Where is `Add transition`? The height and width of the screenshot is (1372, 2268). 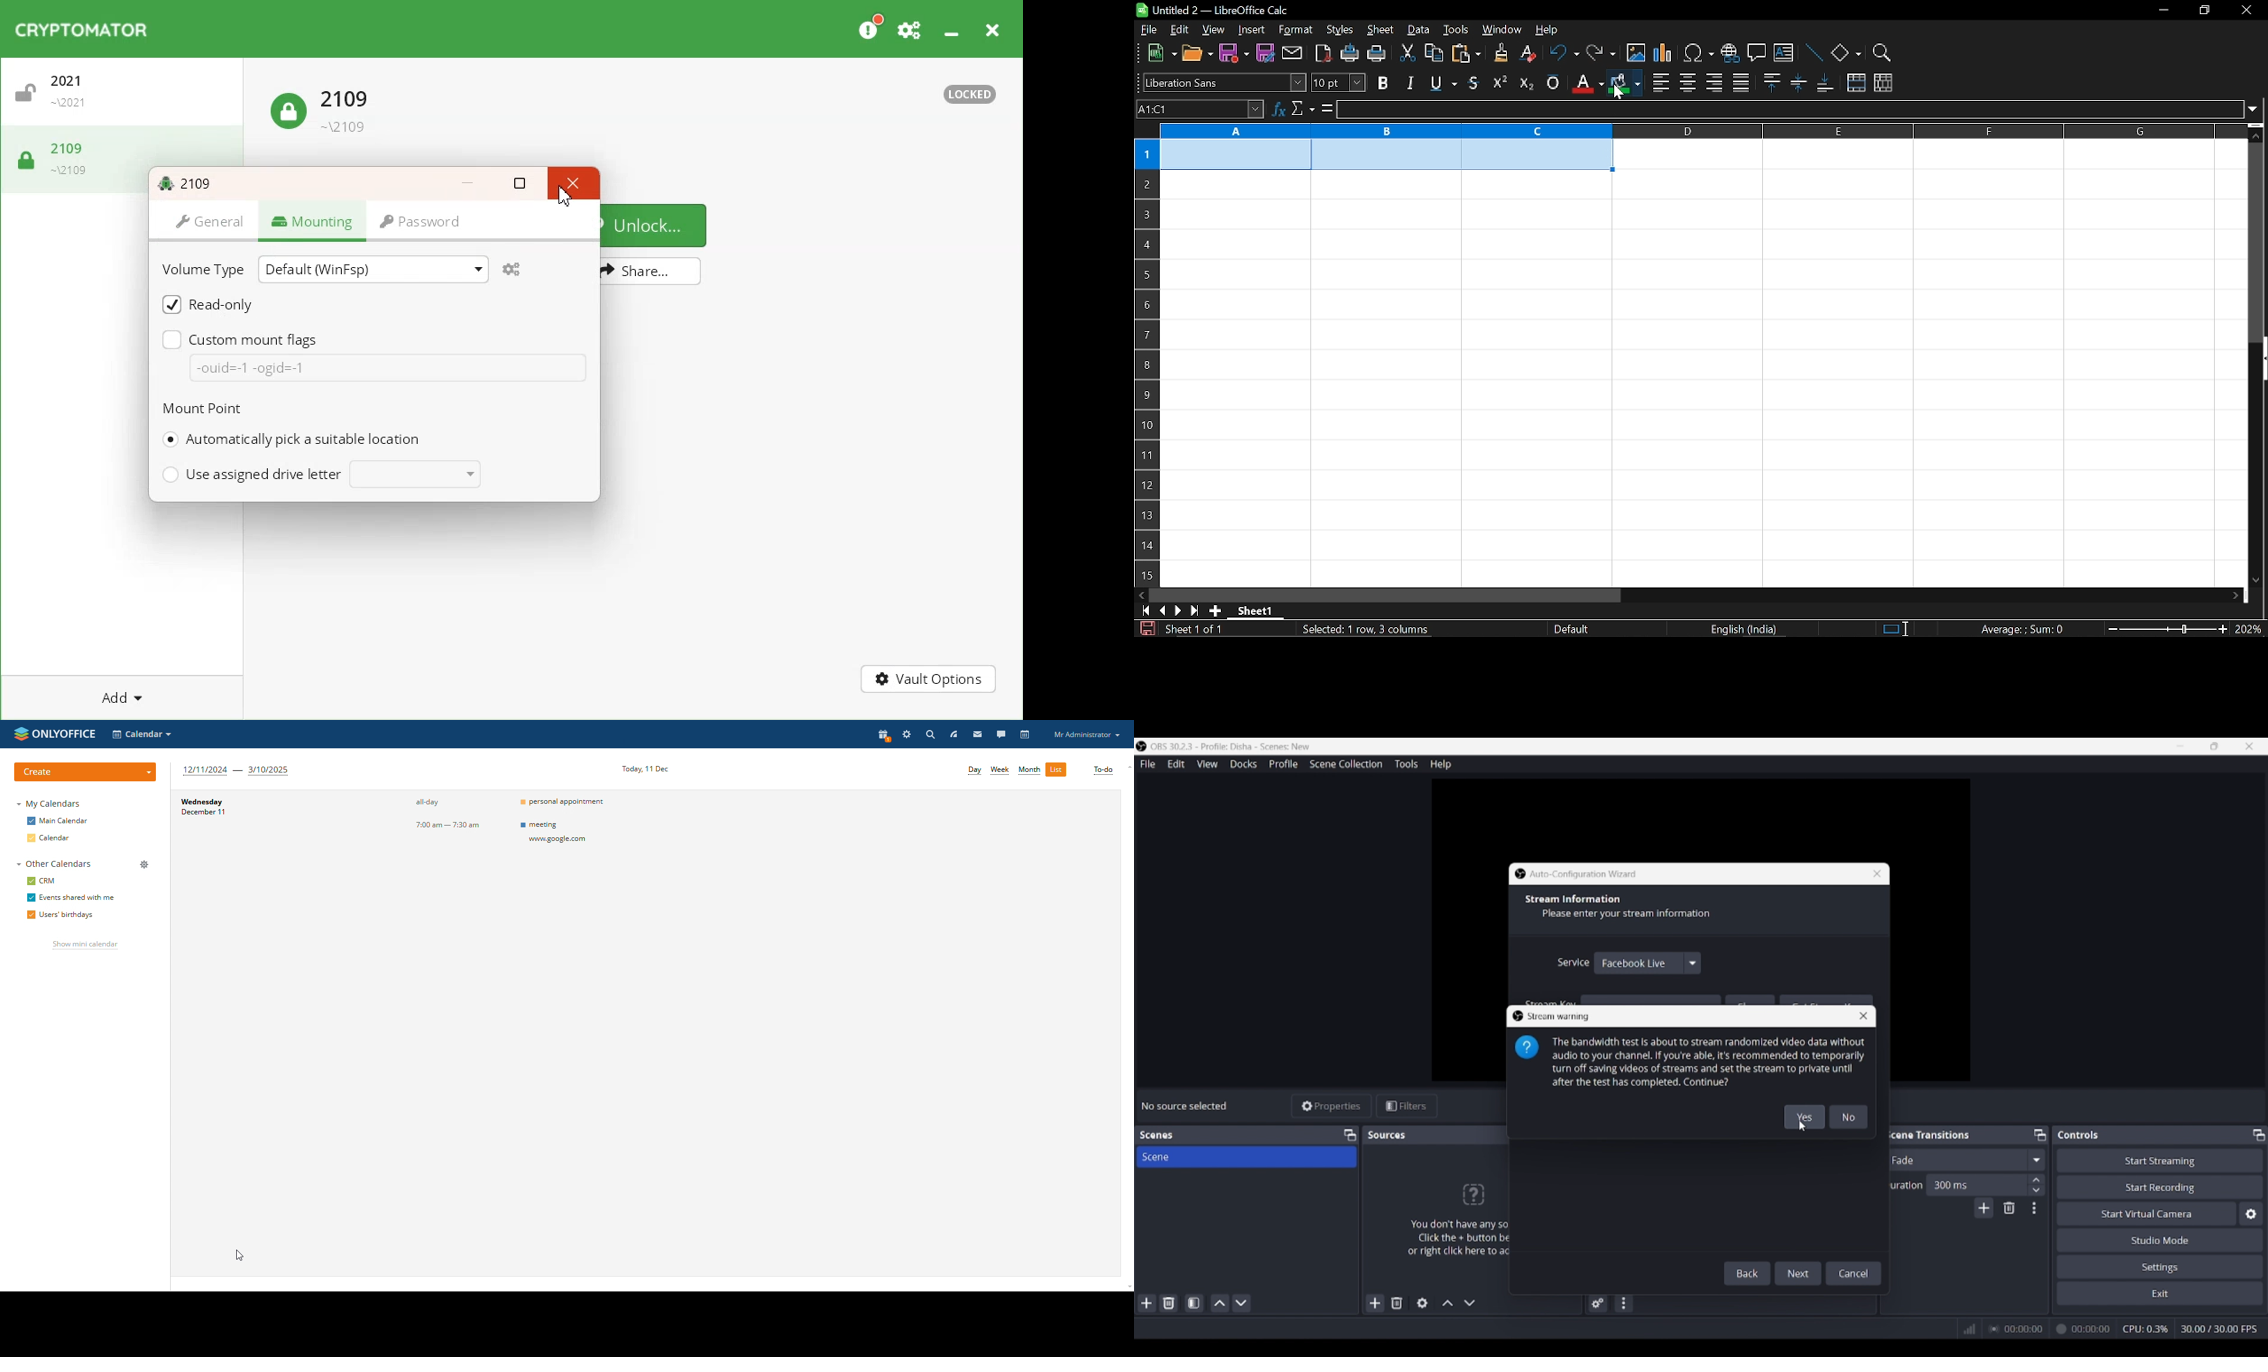 Add transition is located at coordinates (1983, 1208).